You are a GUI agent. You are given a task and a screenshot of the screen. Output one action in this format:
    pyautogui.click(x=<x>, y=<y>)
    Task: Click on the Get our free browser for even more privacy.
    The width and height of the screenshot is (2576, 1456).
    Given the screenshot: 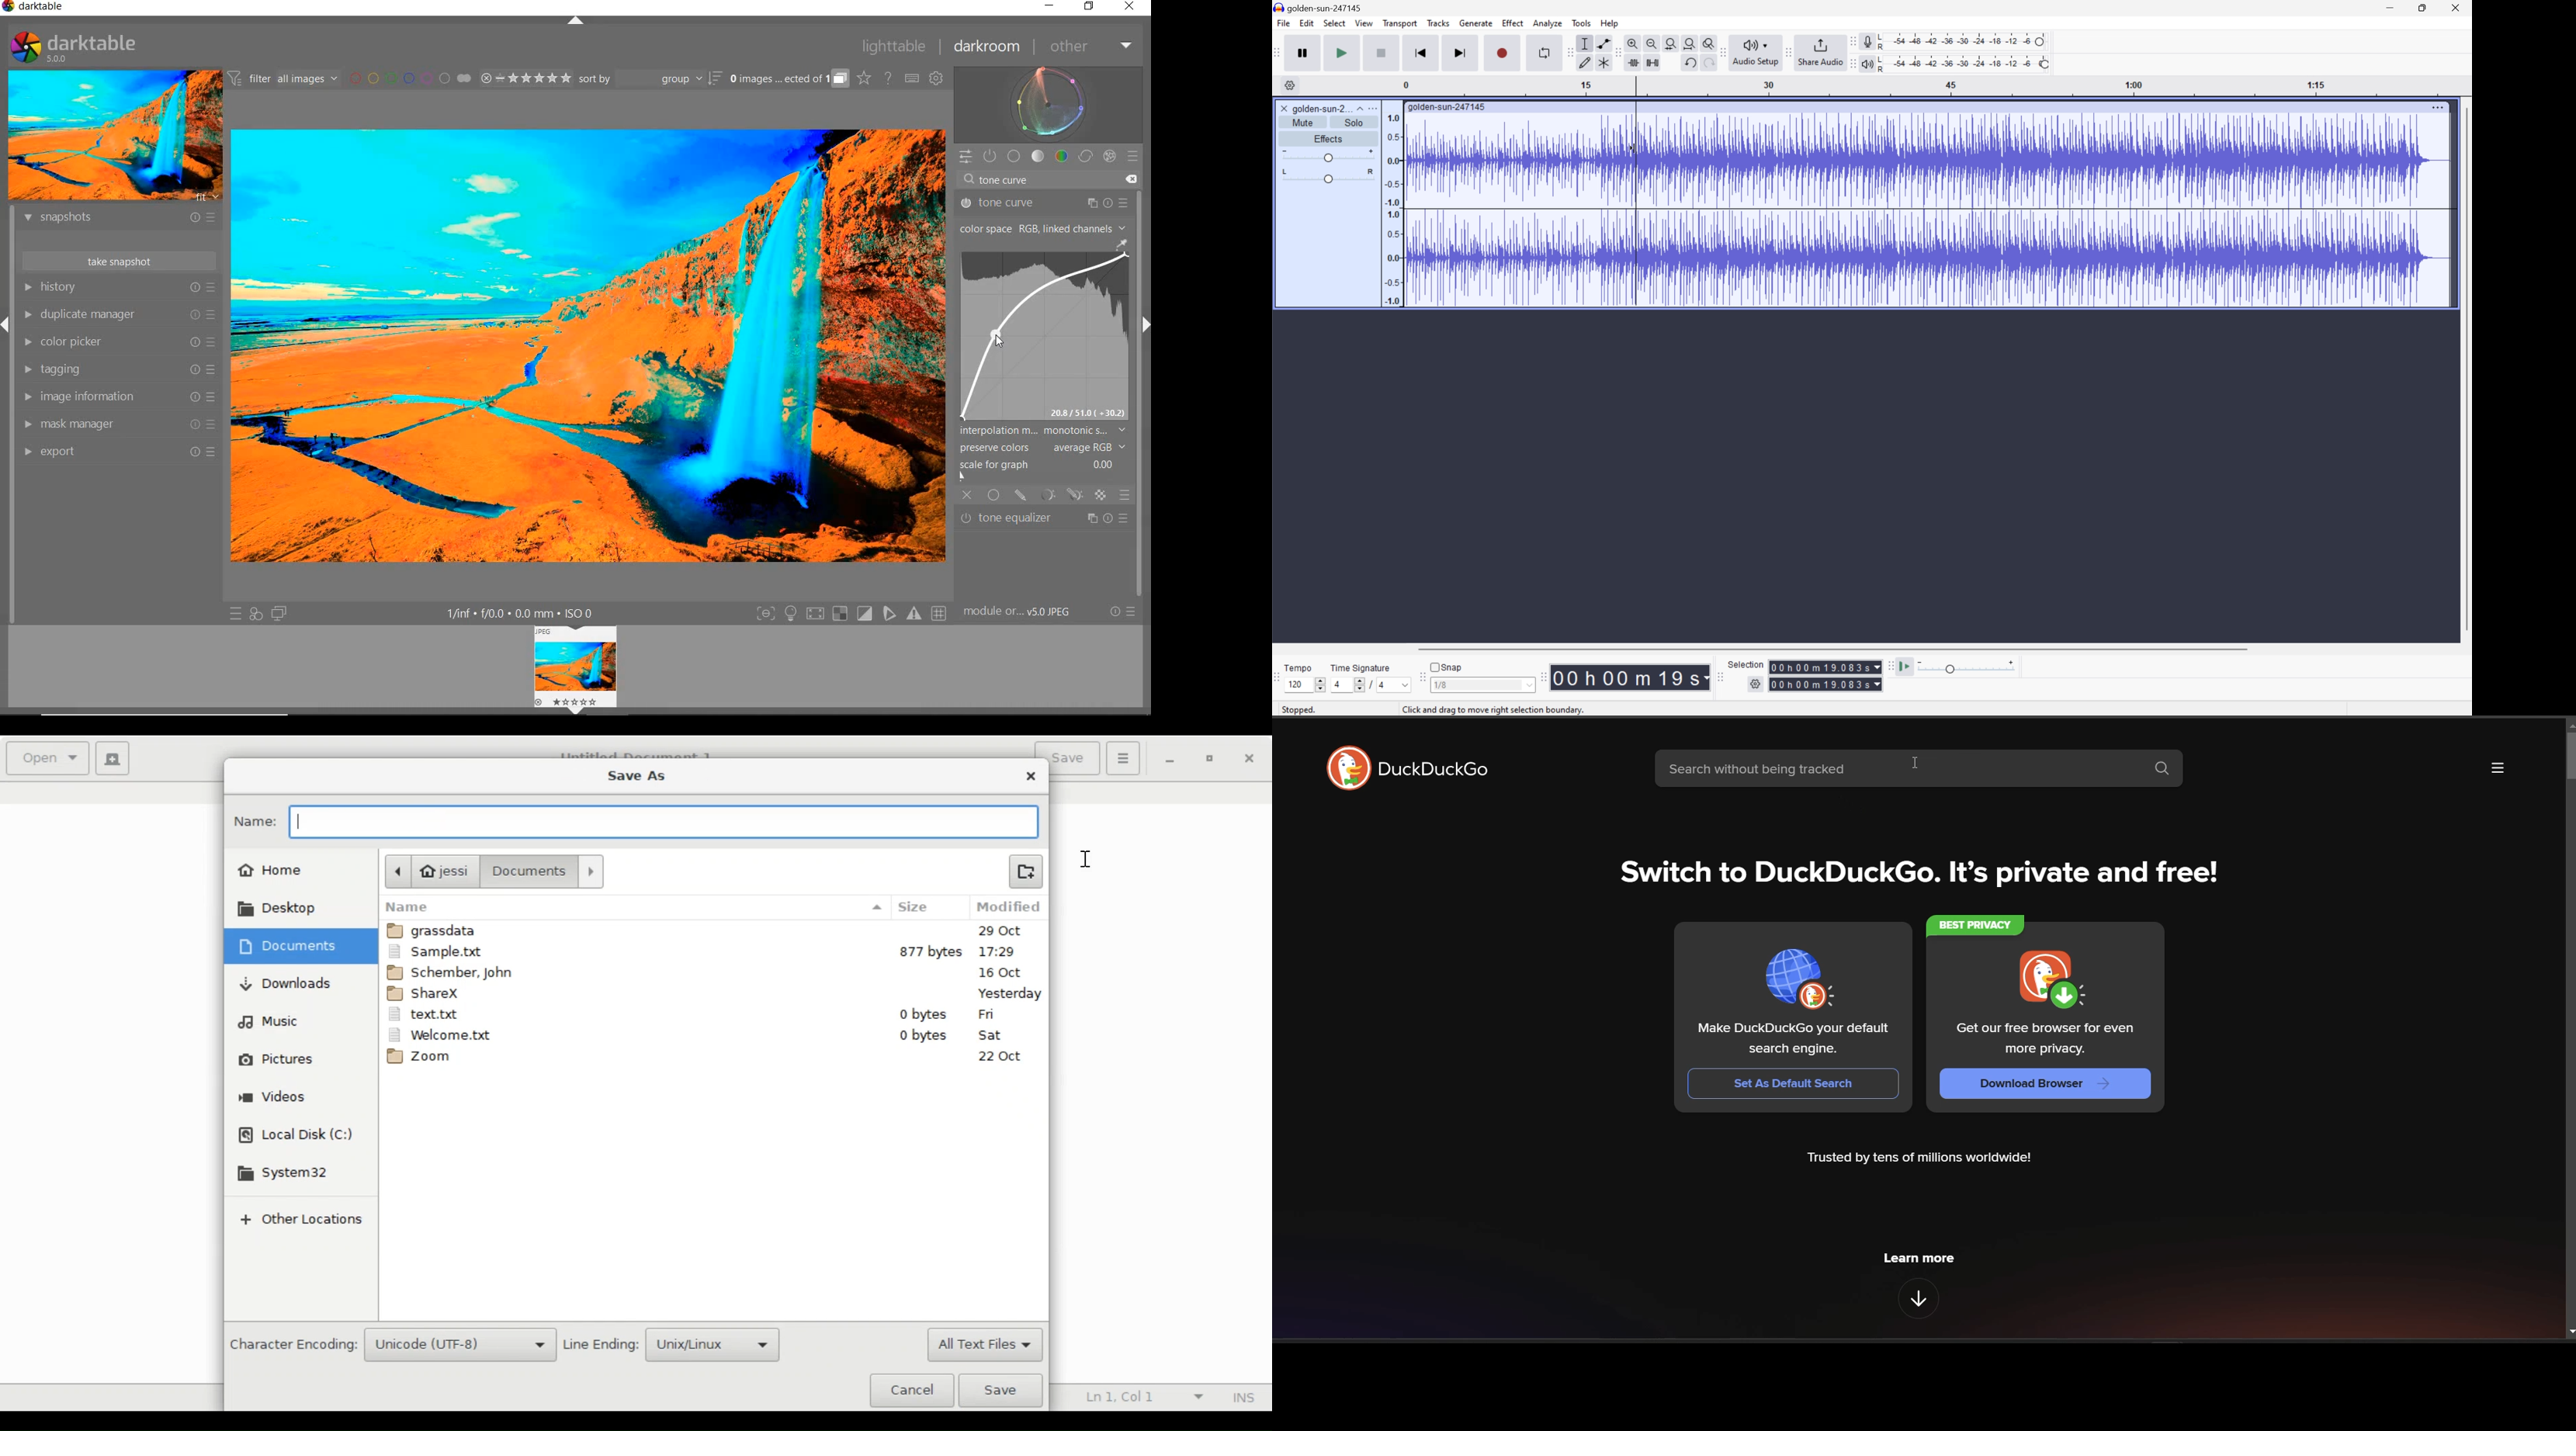 What is the action you would take?
    pyautogui.click(x=2046, y=1039)
    